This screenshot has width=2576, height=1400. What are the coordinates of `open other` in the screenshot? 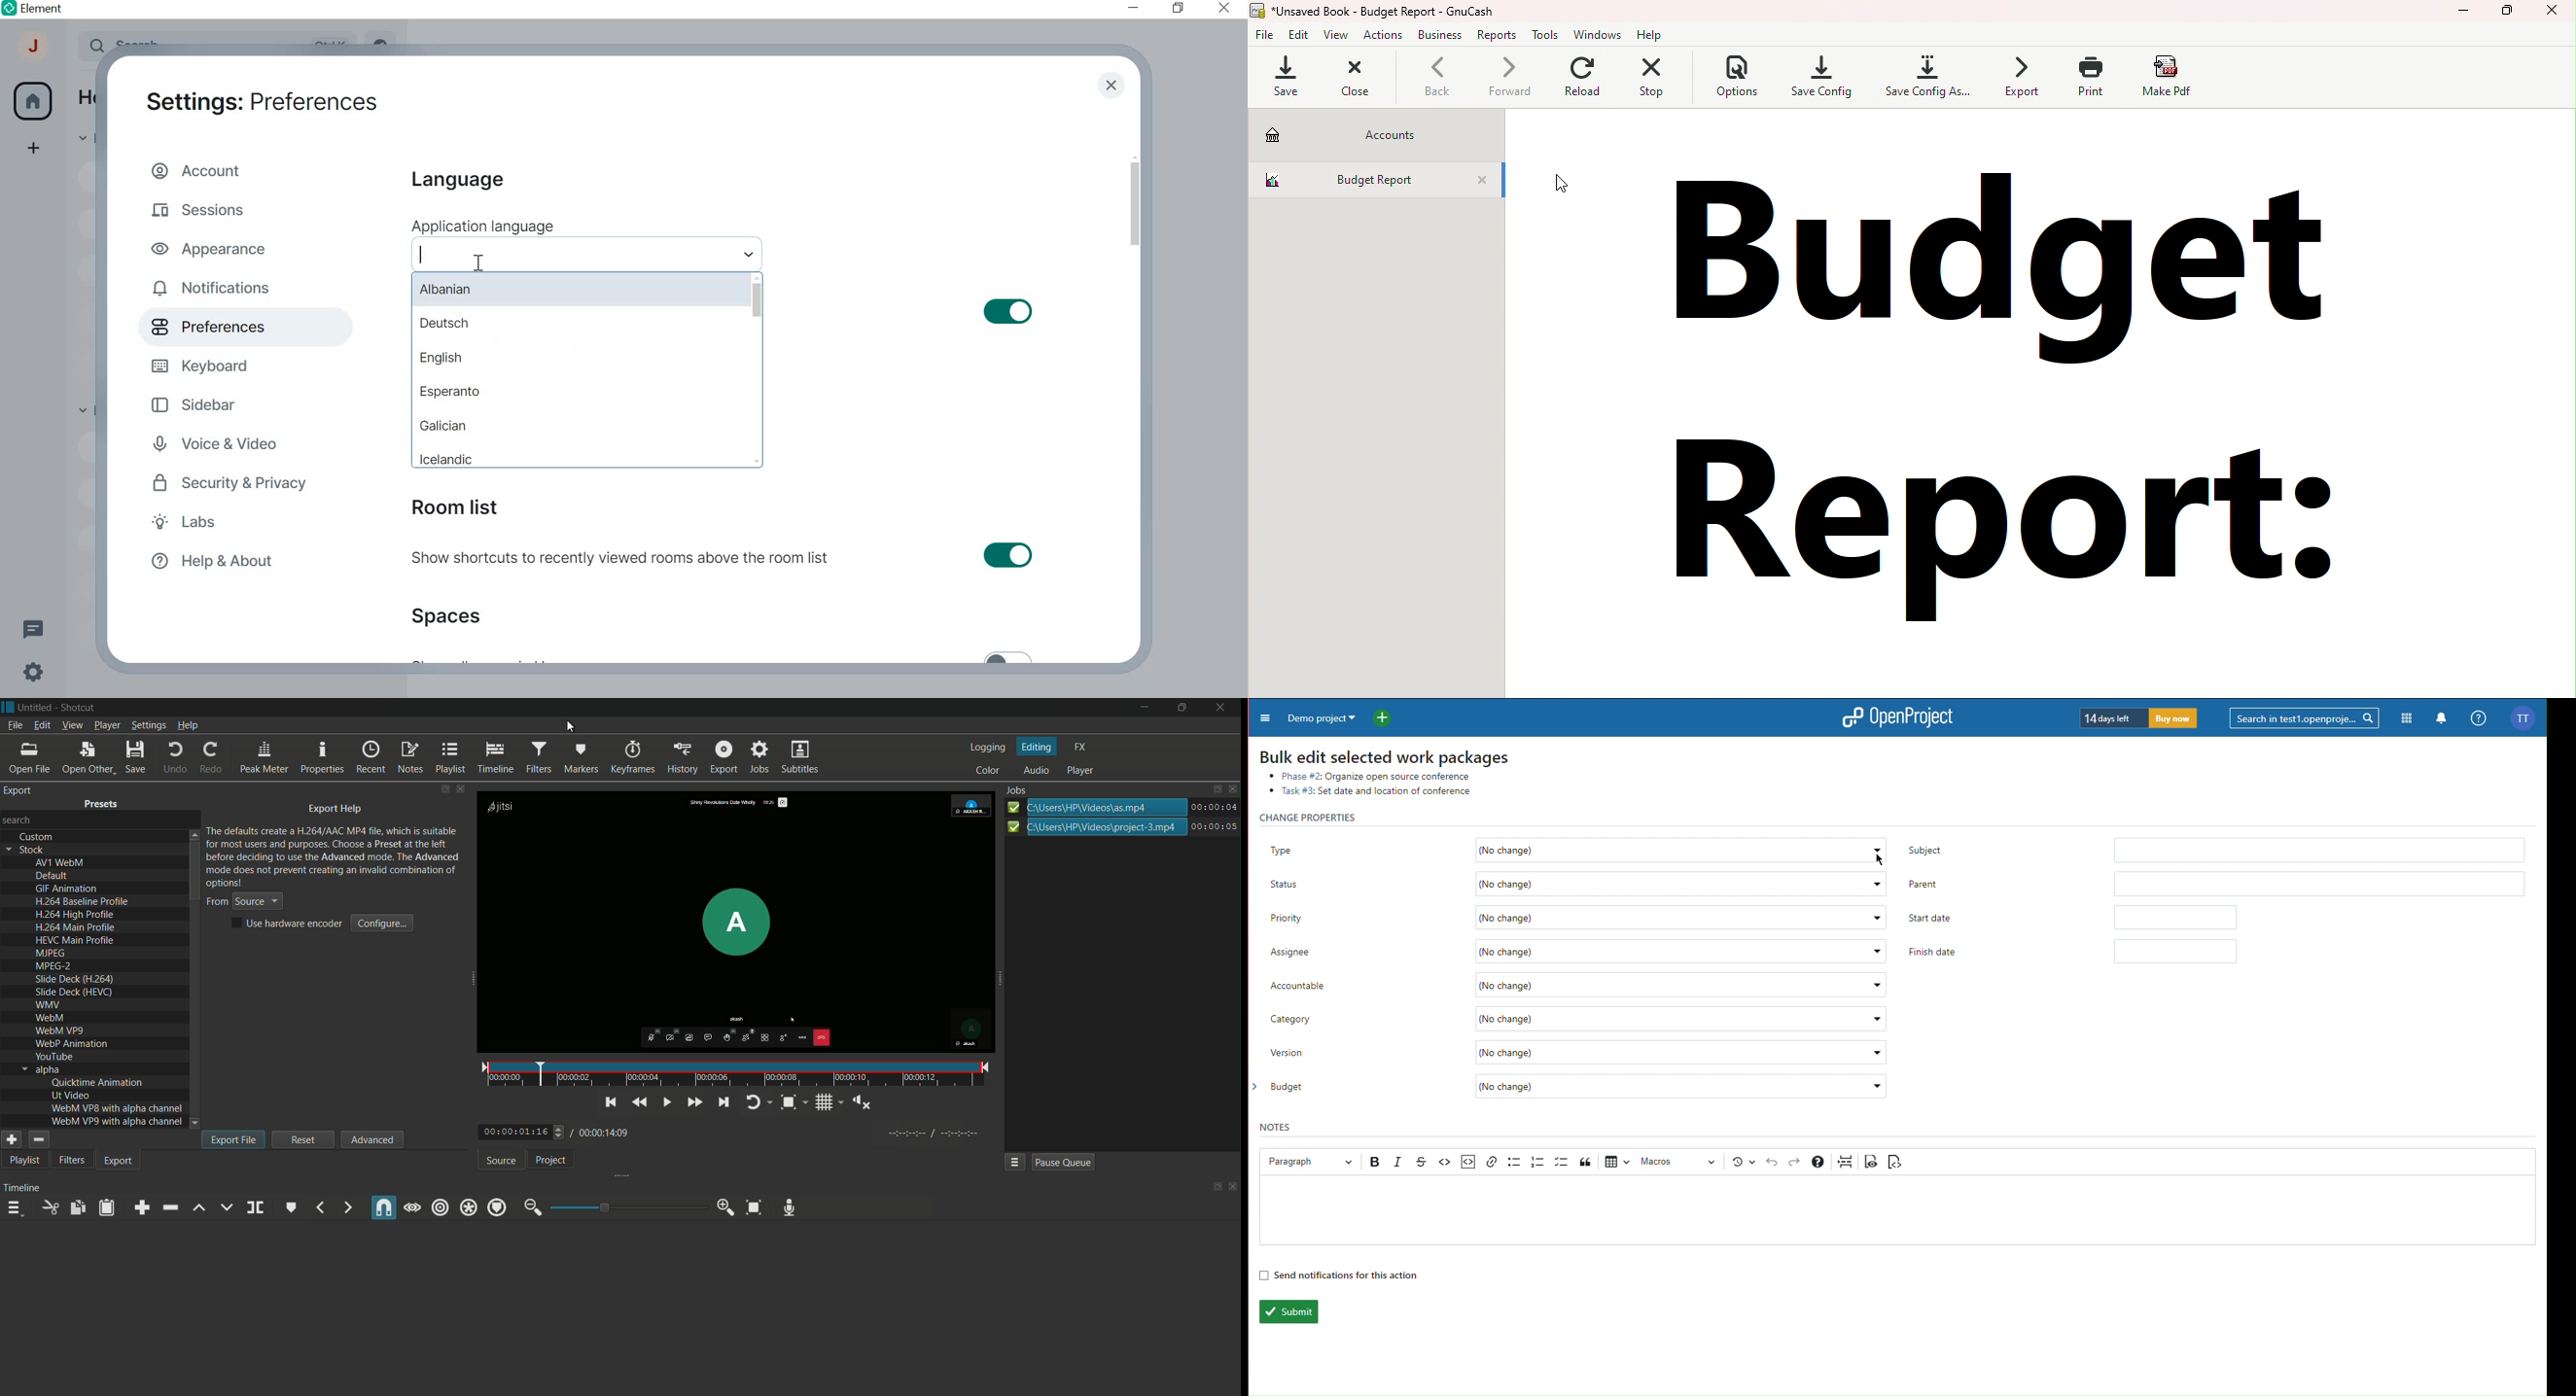 It's located at (87, 757).